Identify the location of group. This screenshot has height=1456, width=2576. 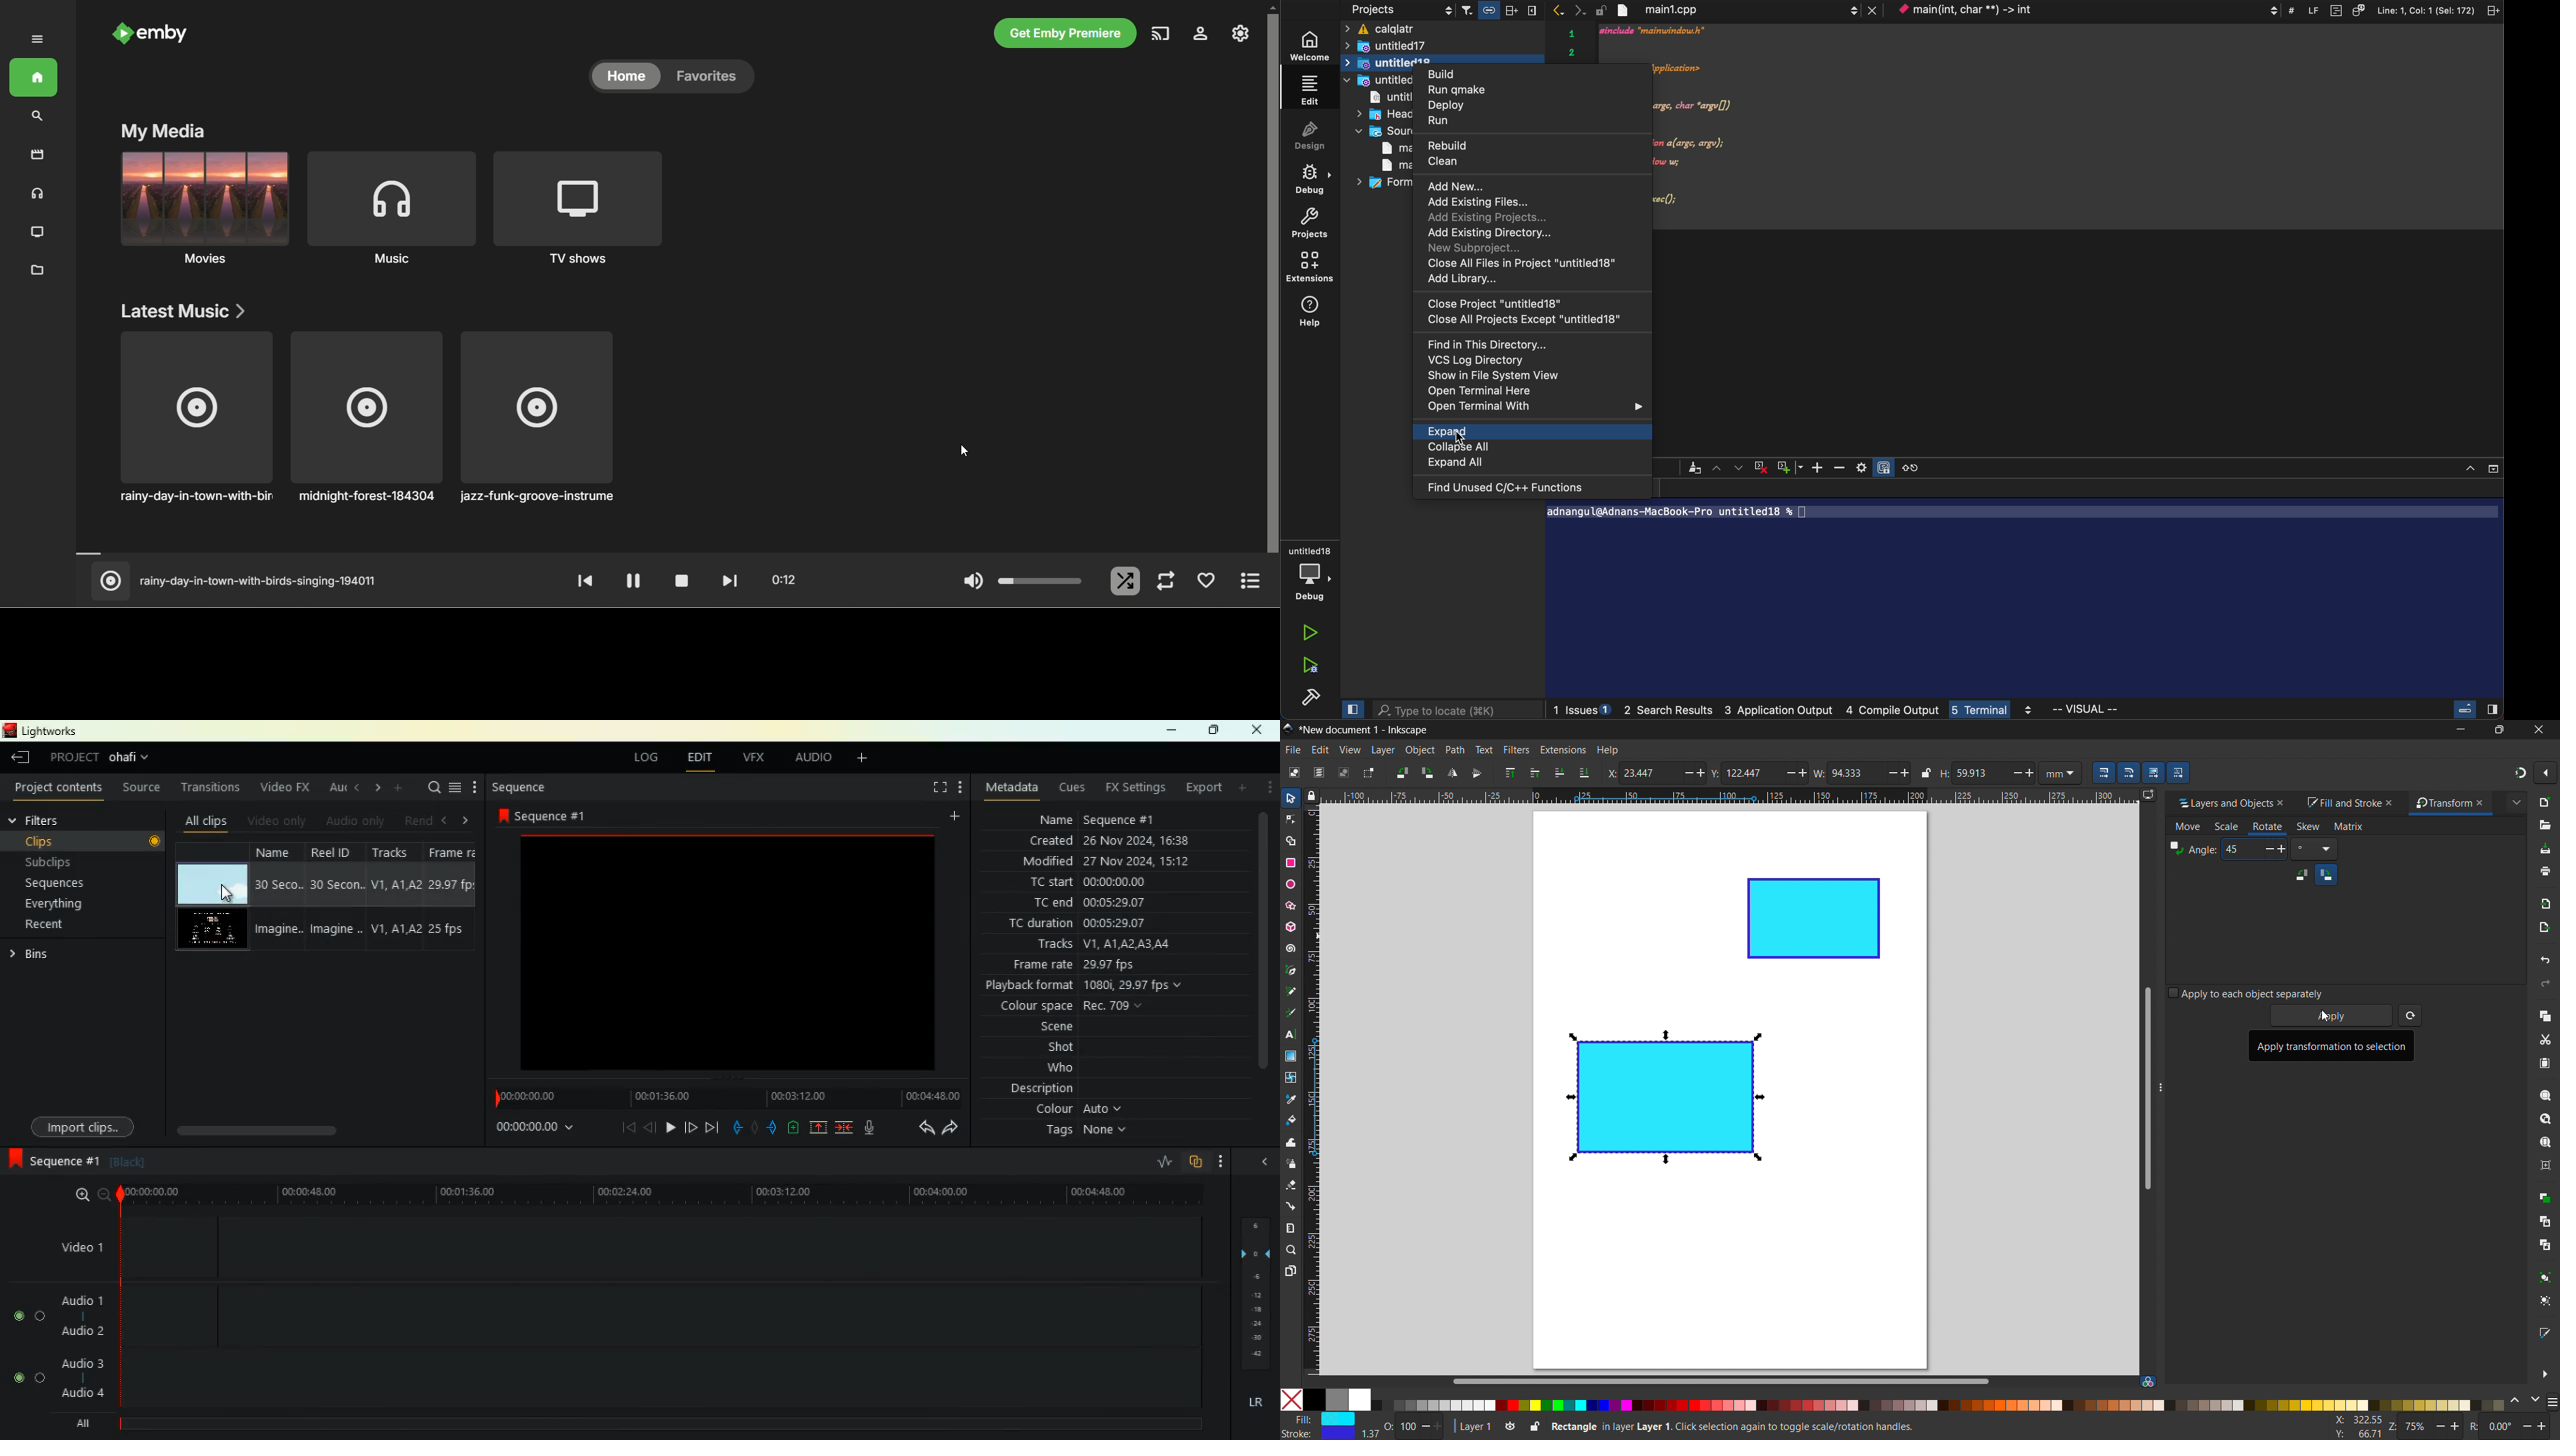
(2546, 1277).